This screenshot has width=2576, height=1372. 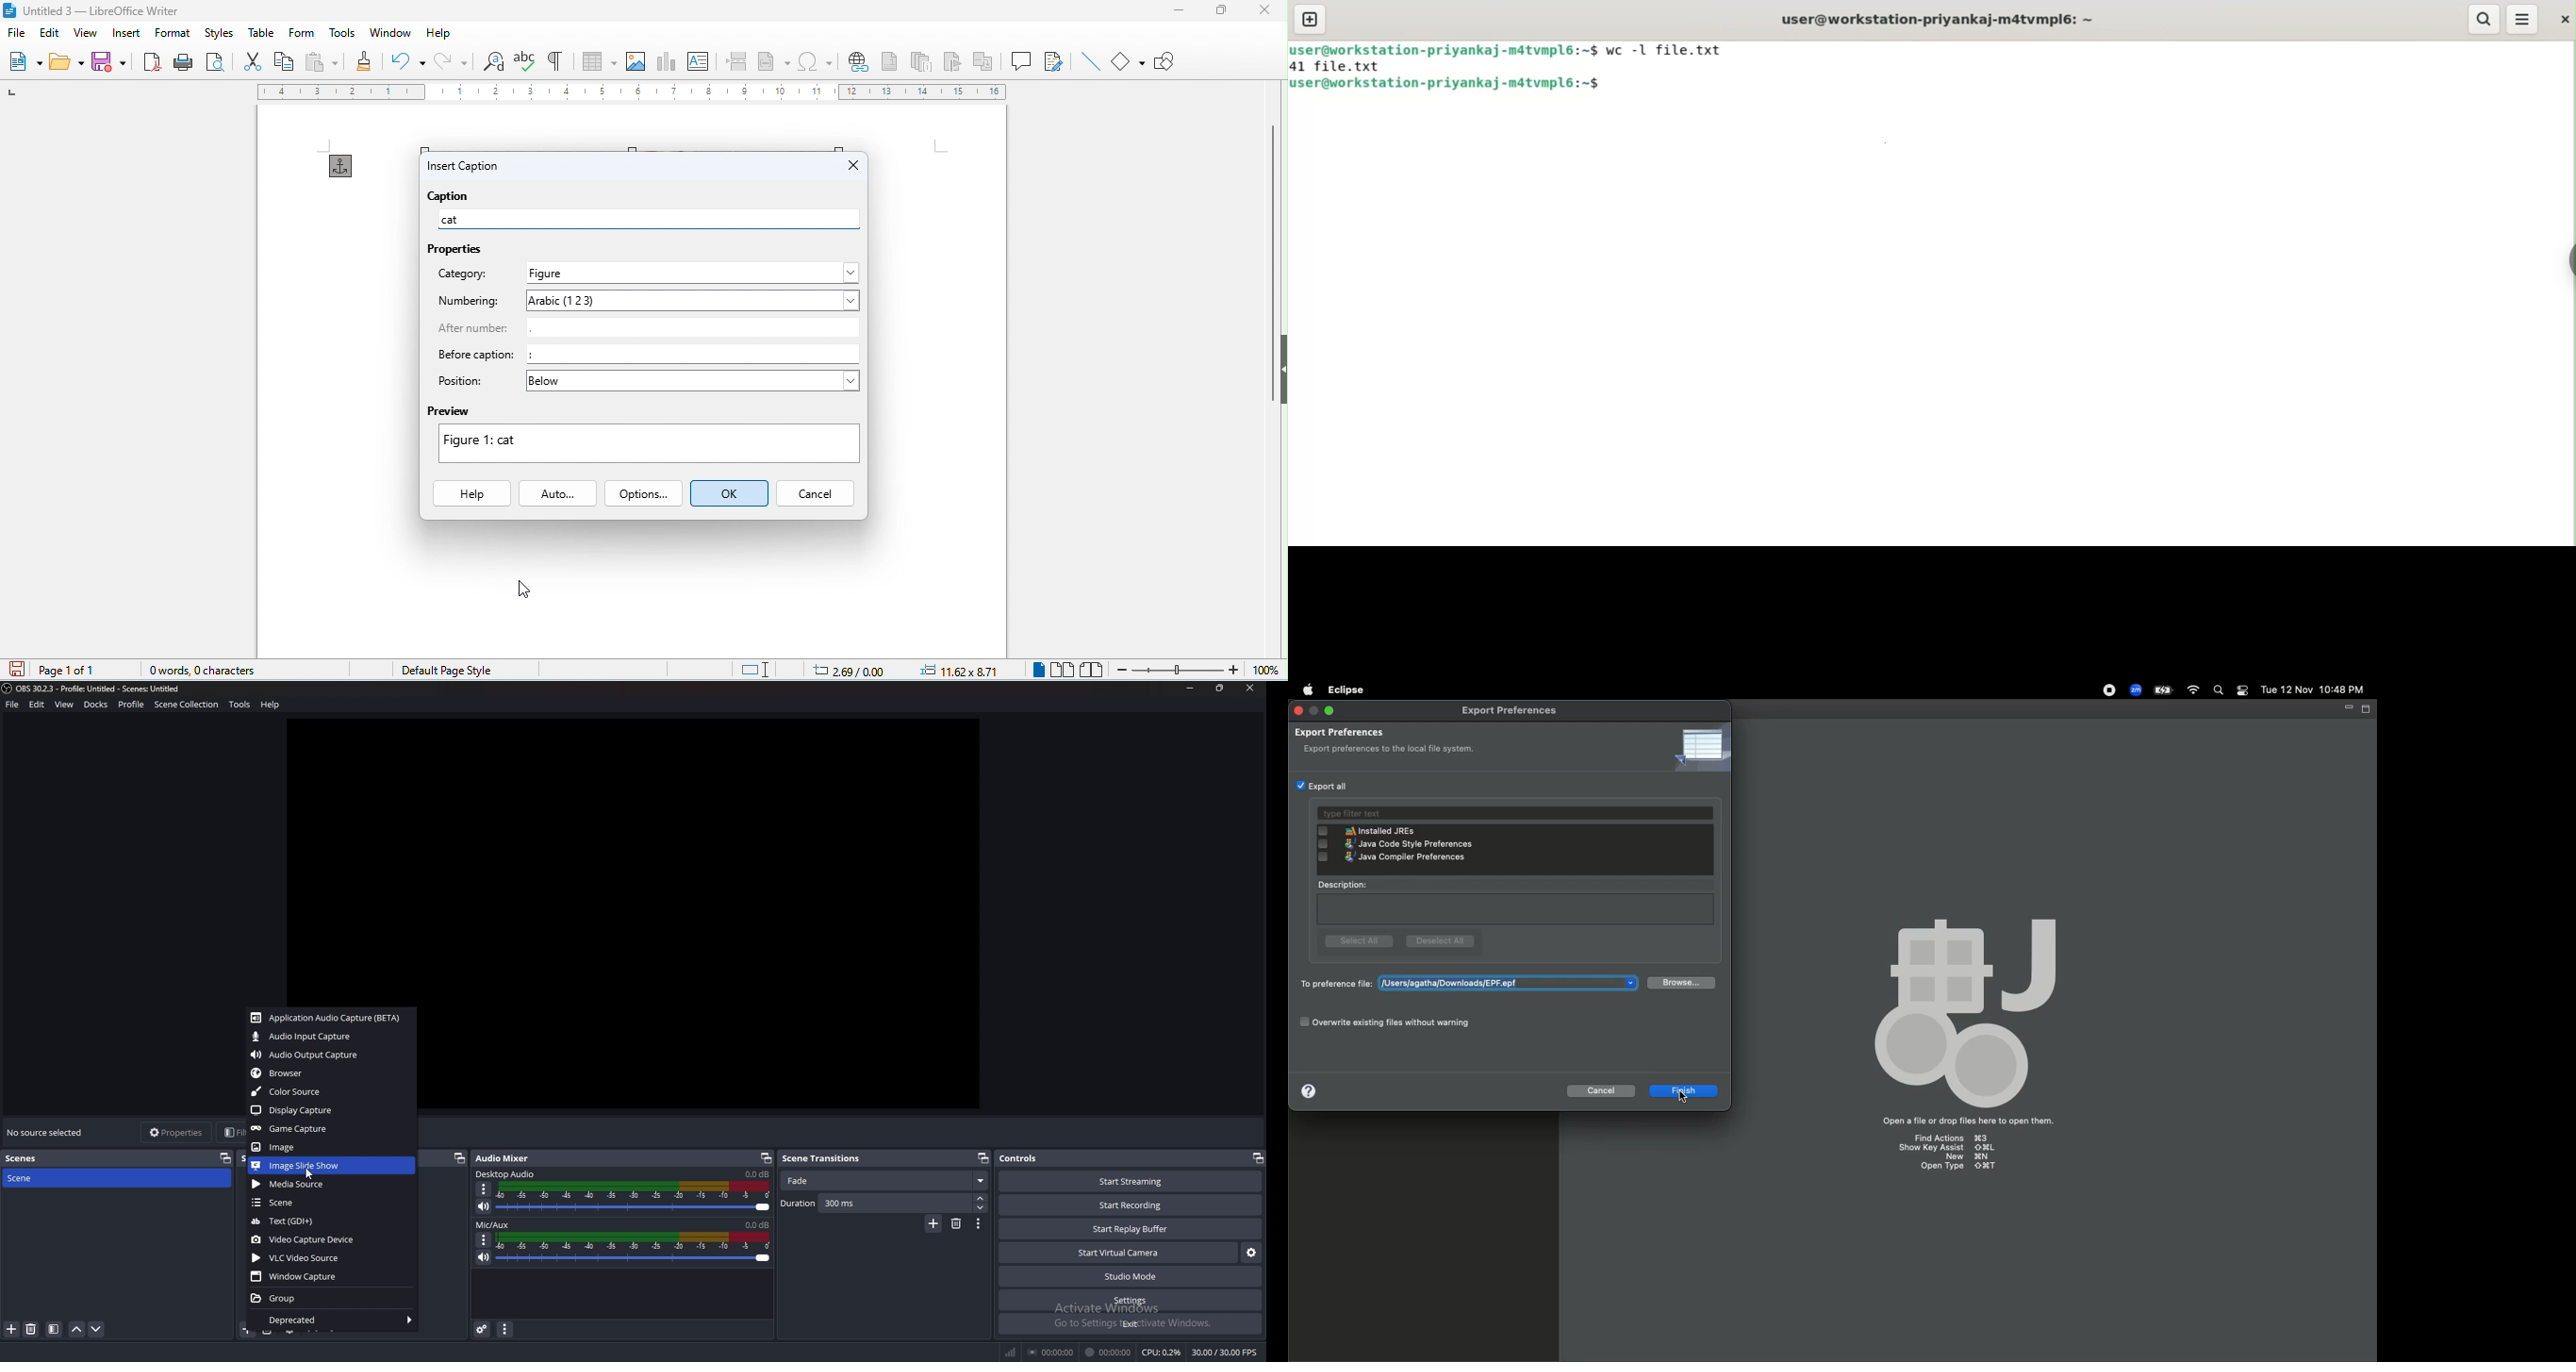 What do you see at coordinates (1263, 9) in the screenshot?
I see `close` at bounding box center [1263, 9].